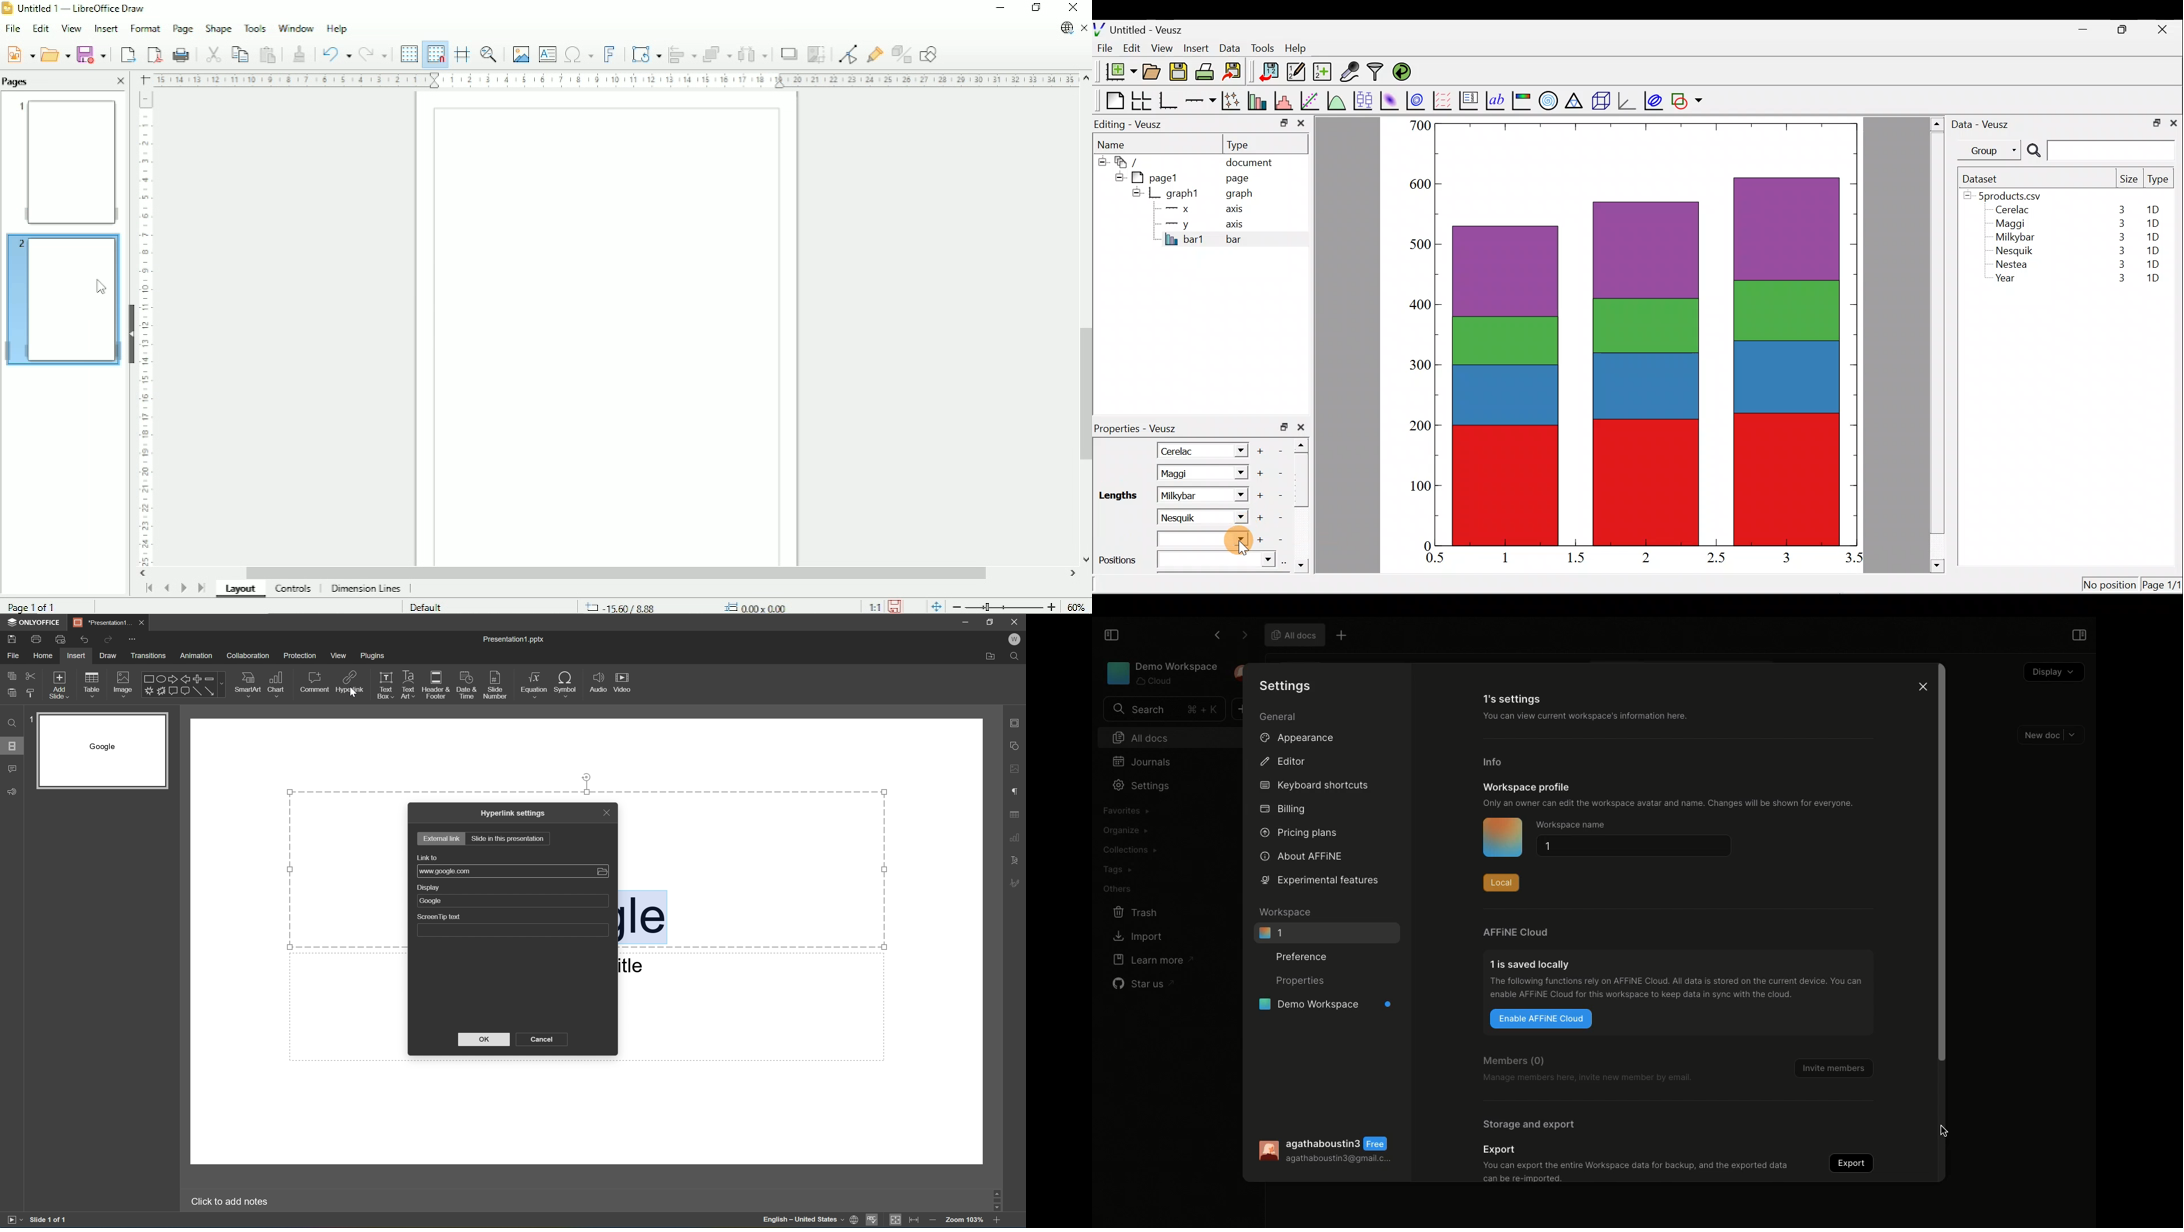 The image size is (2184, 1232). What do you see at coordinates (935, 1221) in the screenshot?
I see `Zoom out` at bounding box center [935, 1221].